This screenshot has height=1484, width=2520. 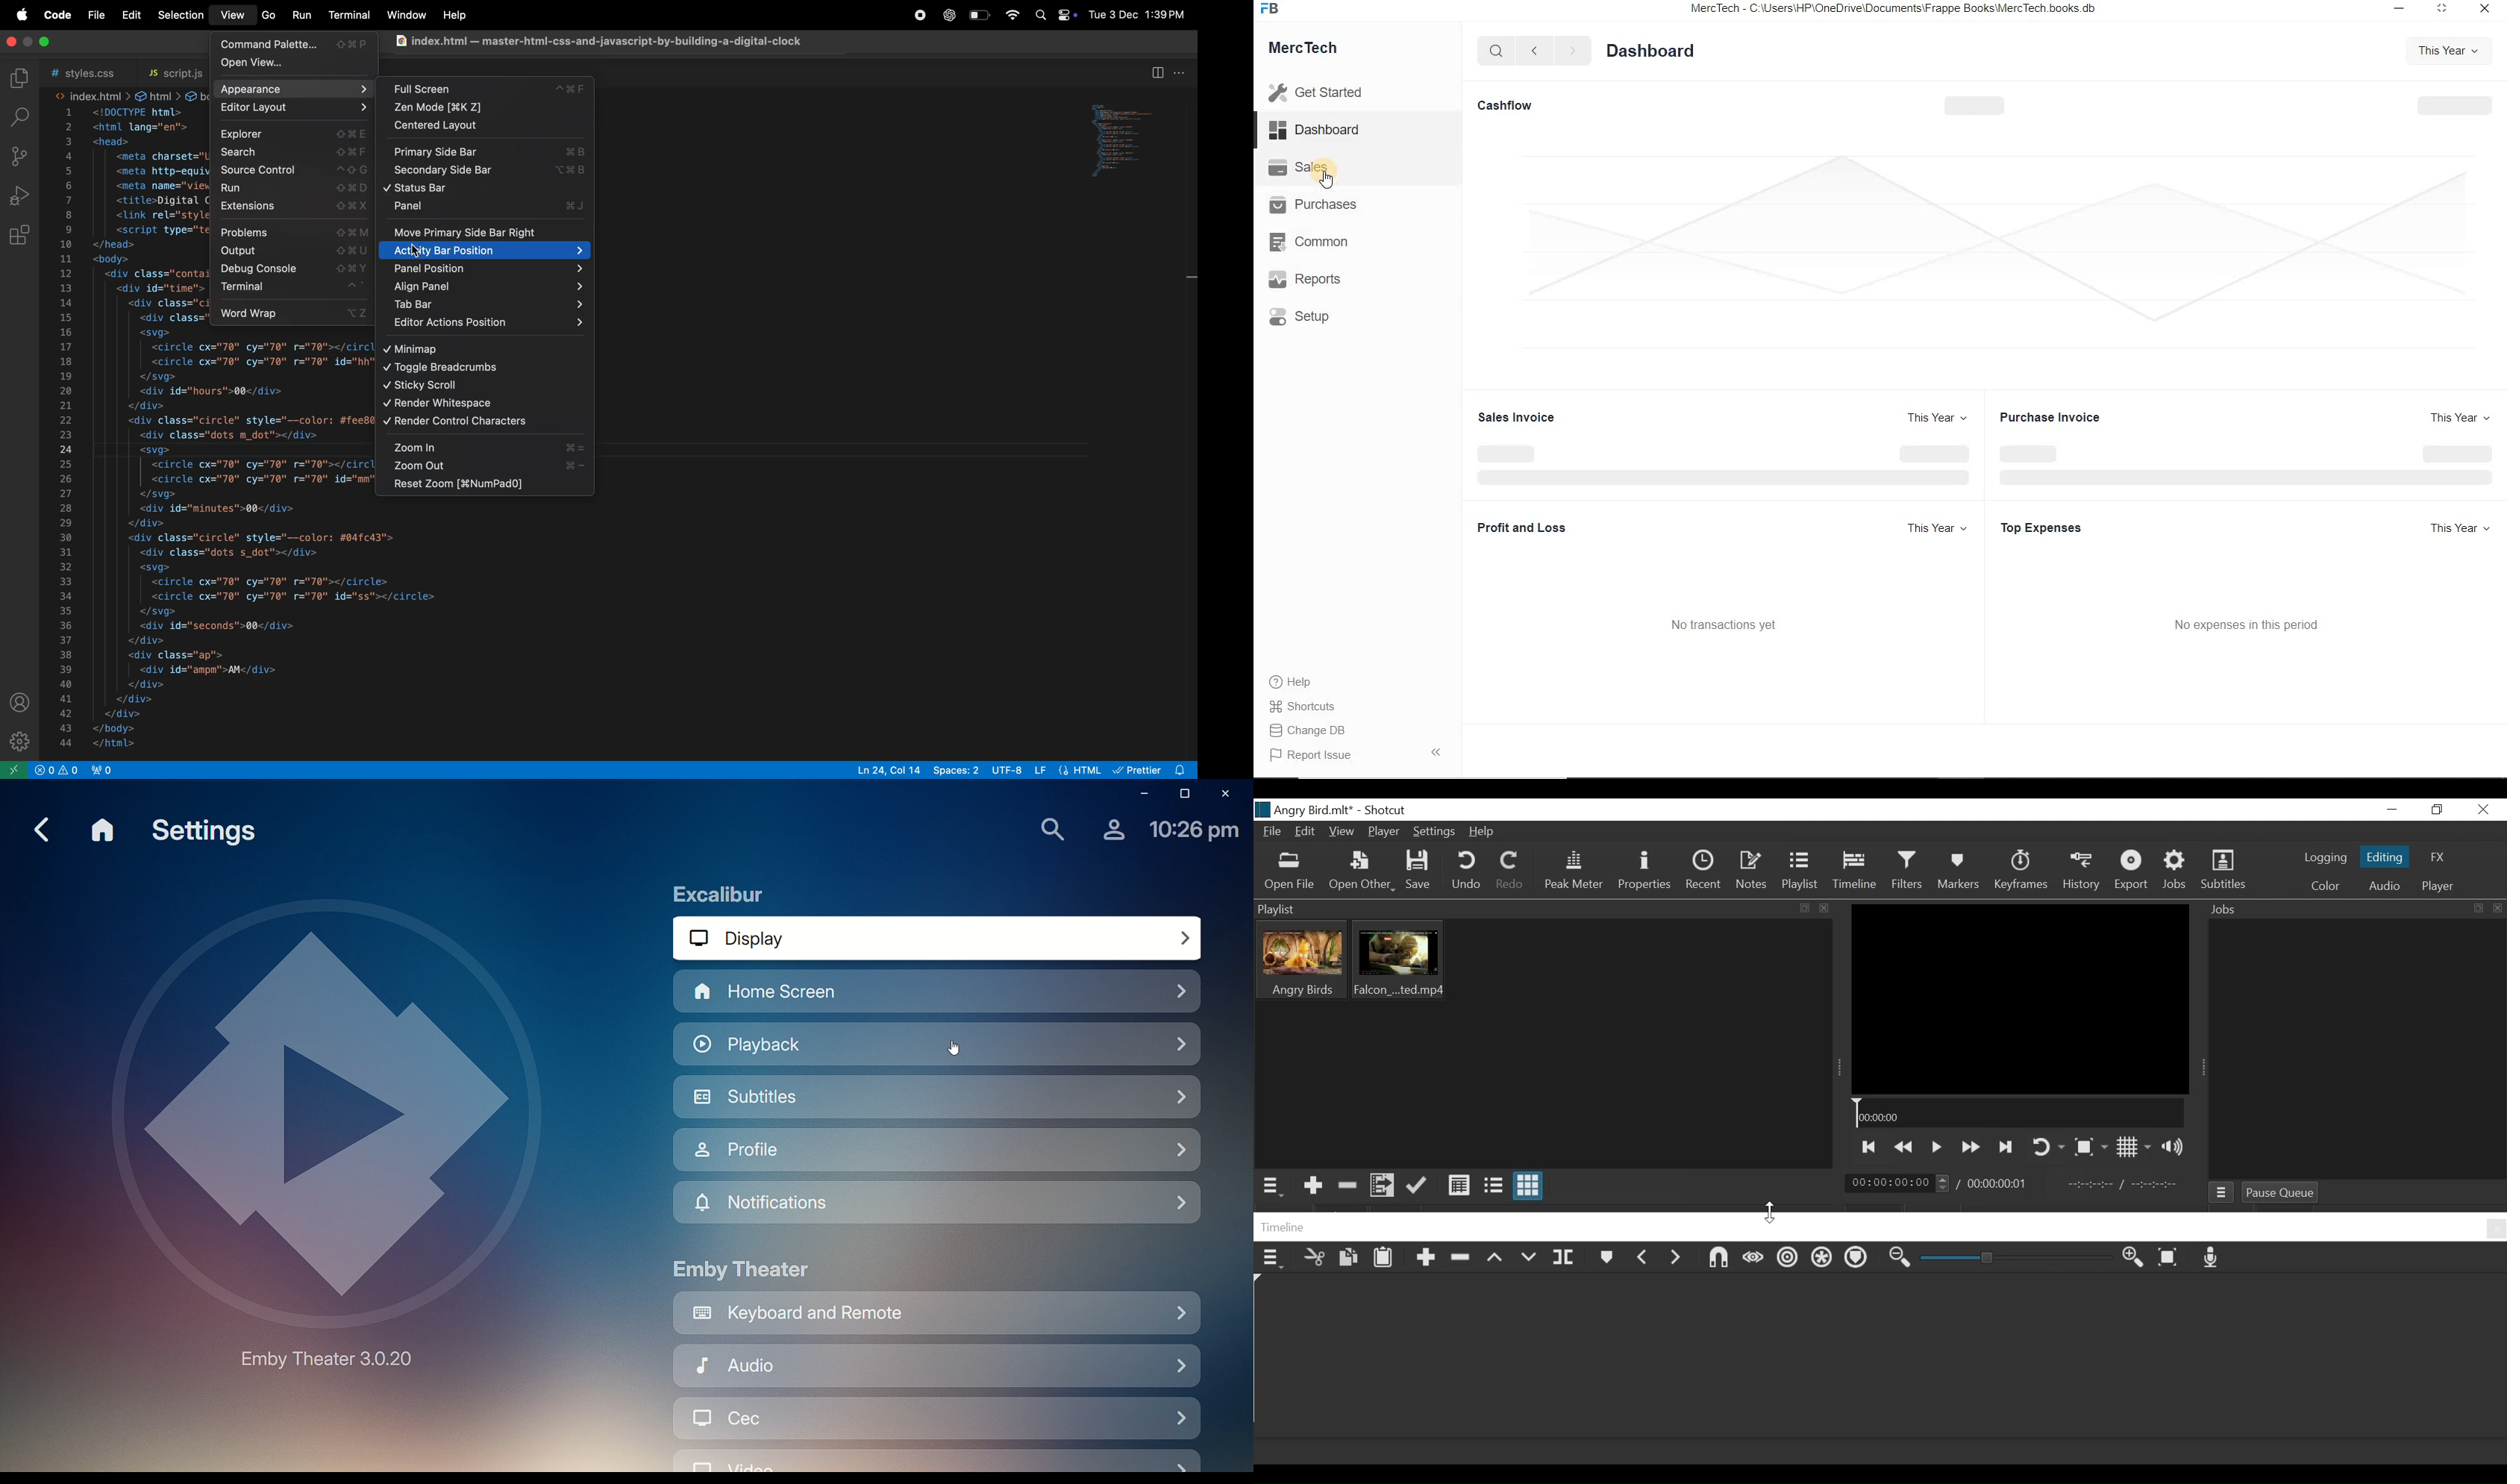 What do you see at coordinates (1140, 15) in the screenshot?
I see `date and time` at bounding box center [1140, 15].